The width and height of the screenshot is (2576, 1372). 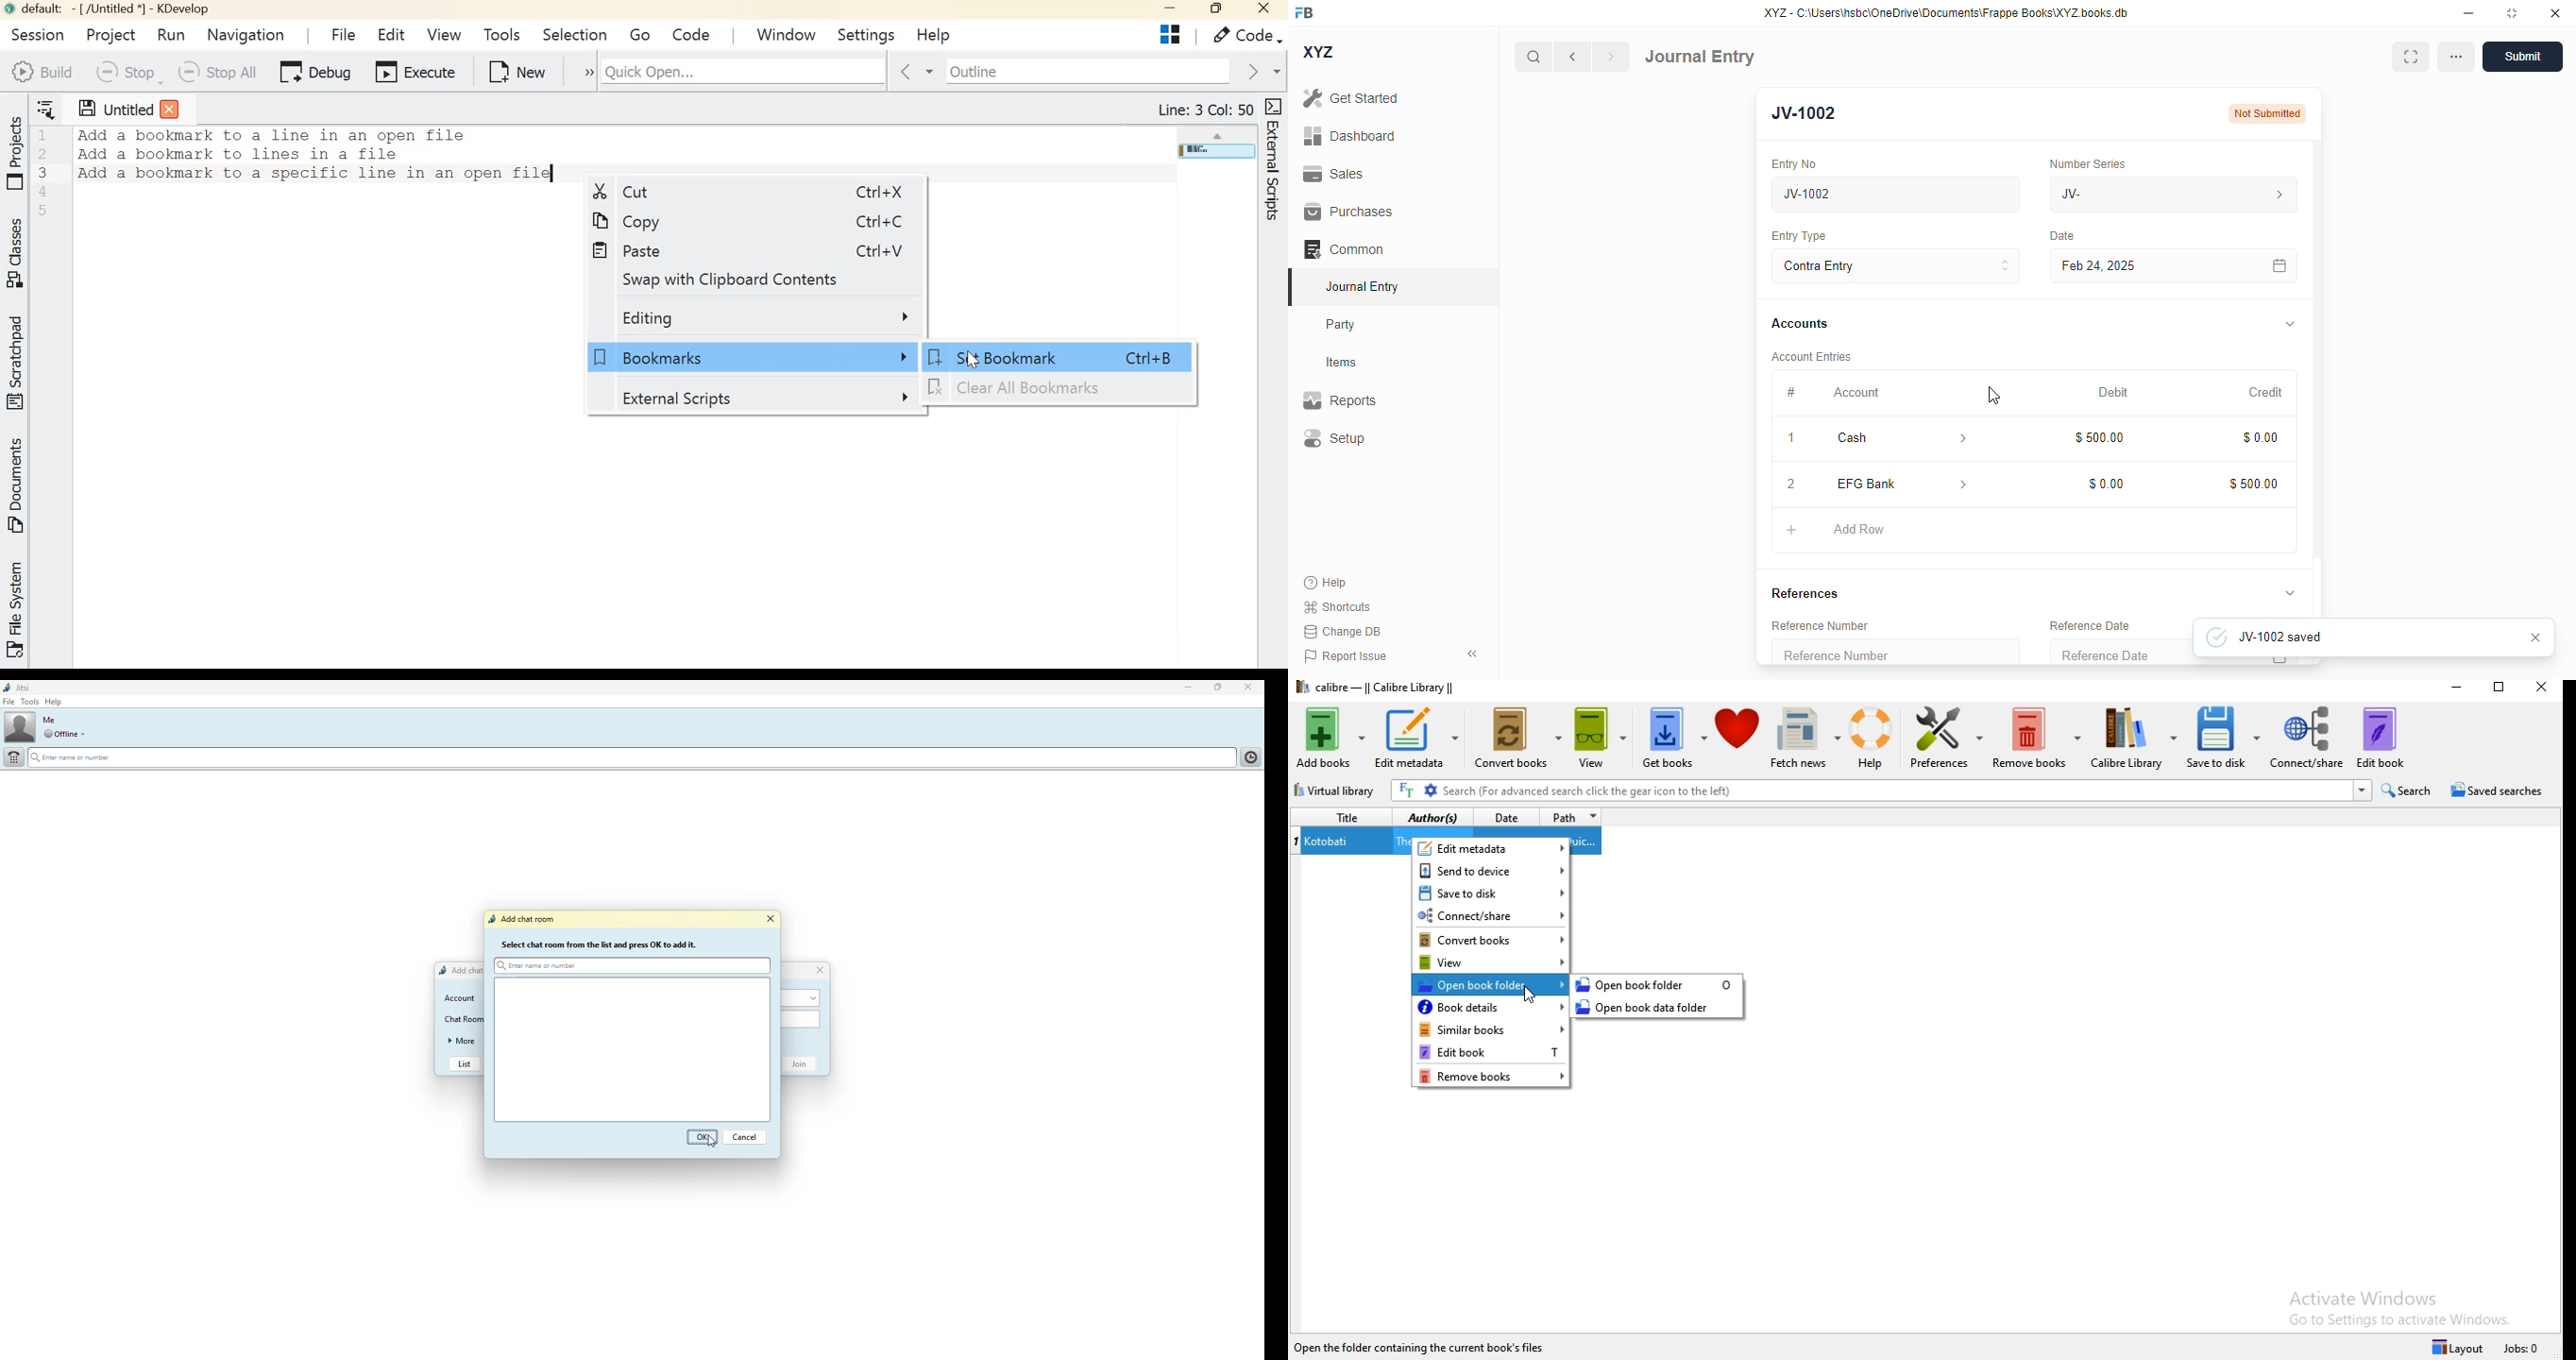 I want to click on $0.00, so click(x=2262, y=438).